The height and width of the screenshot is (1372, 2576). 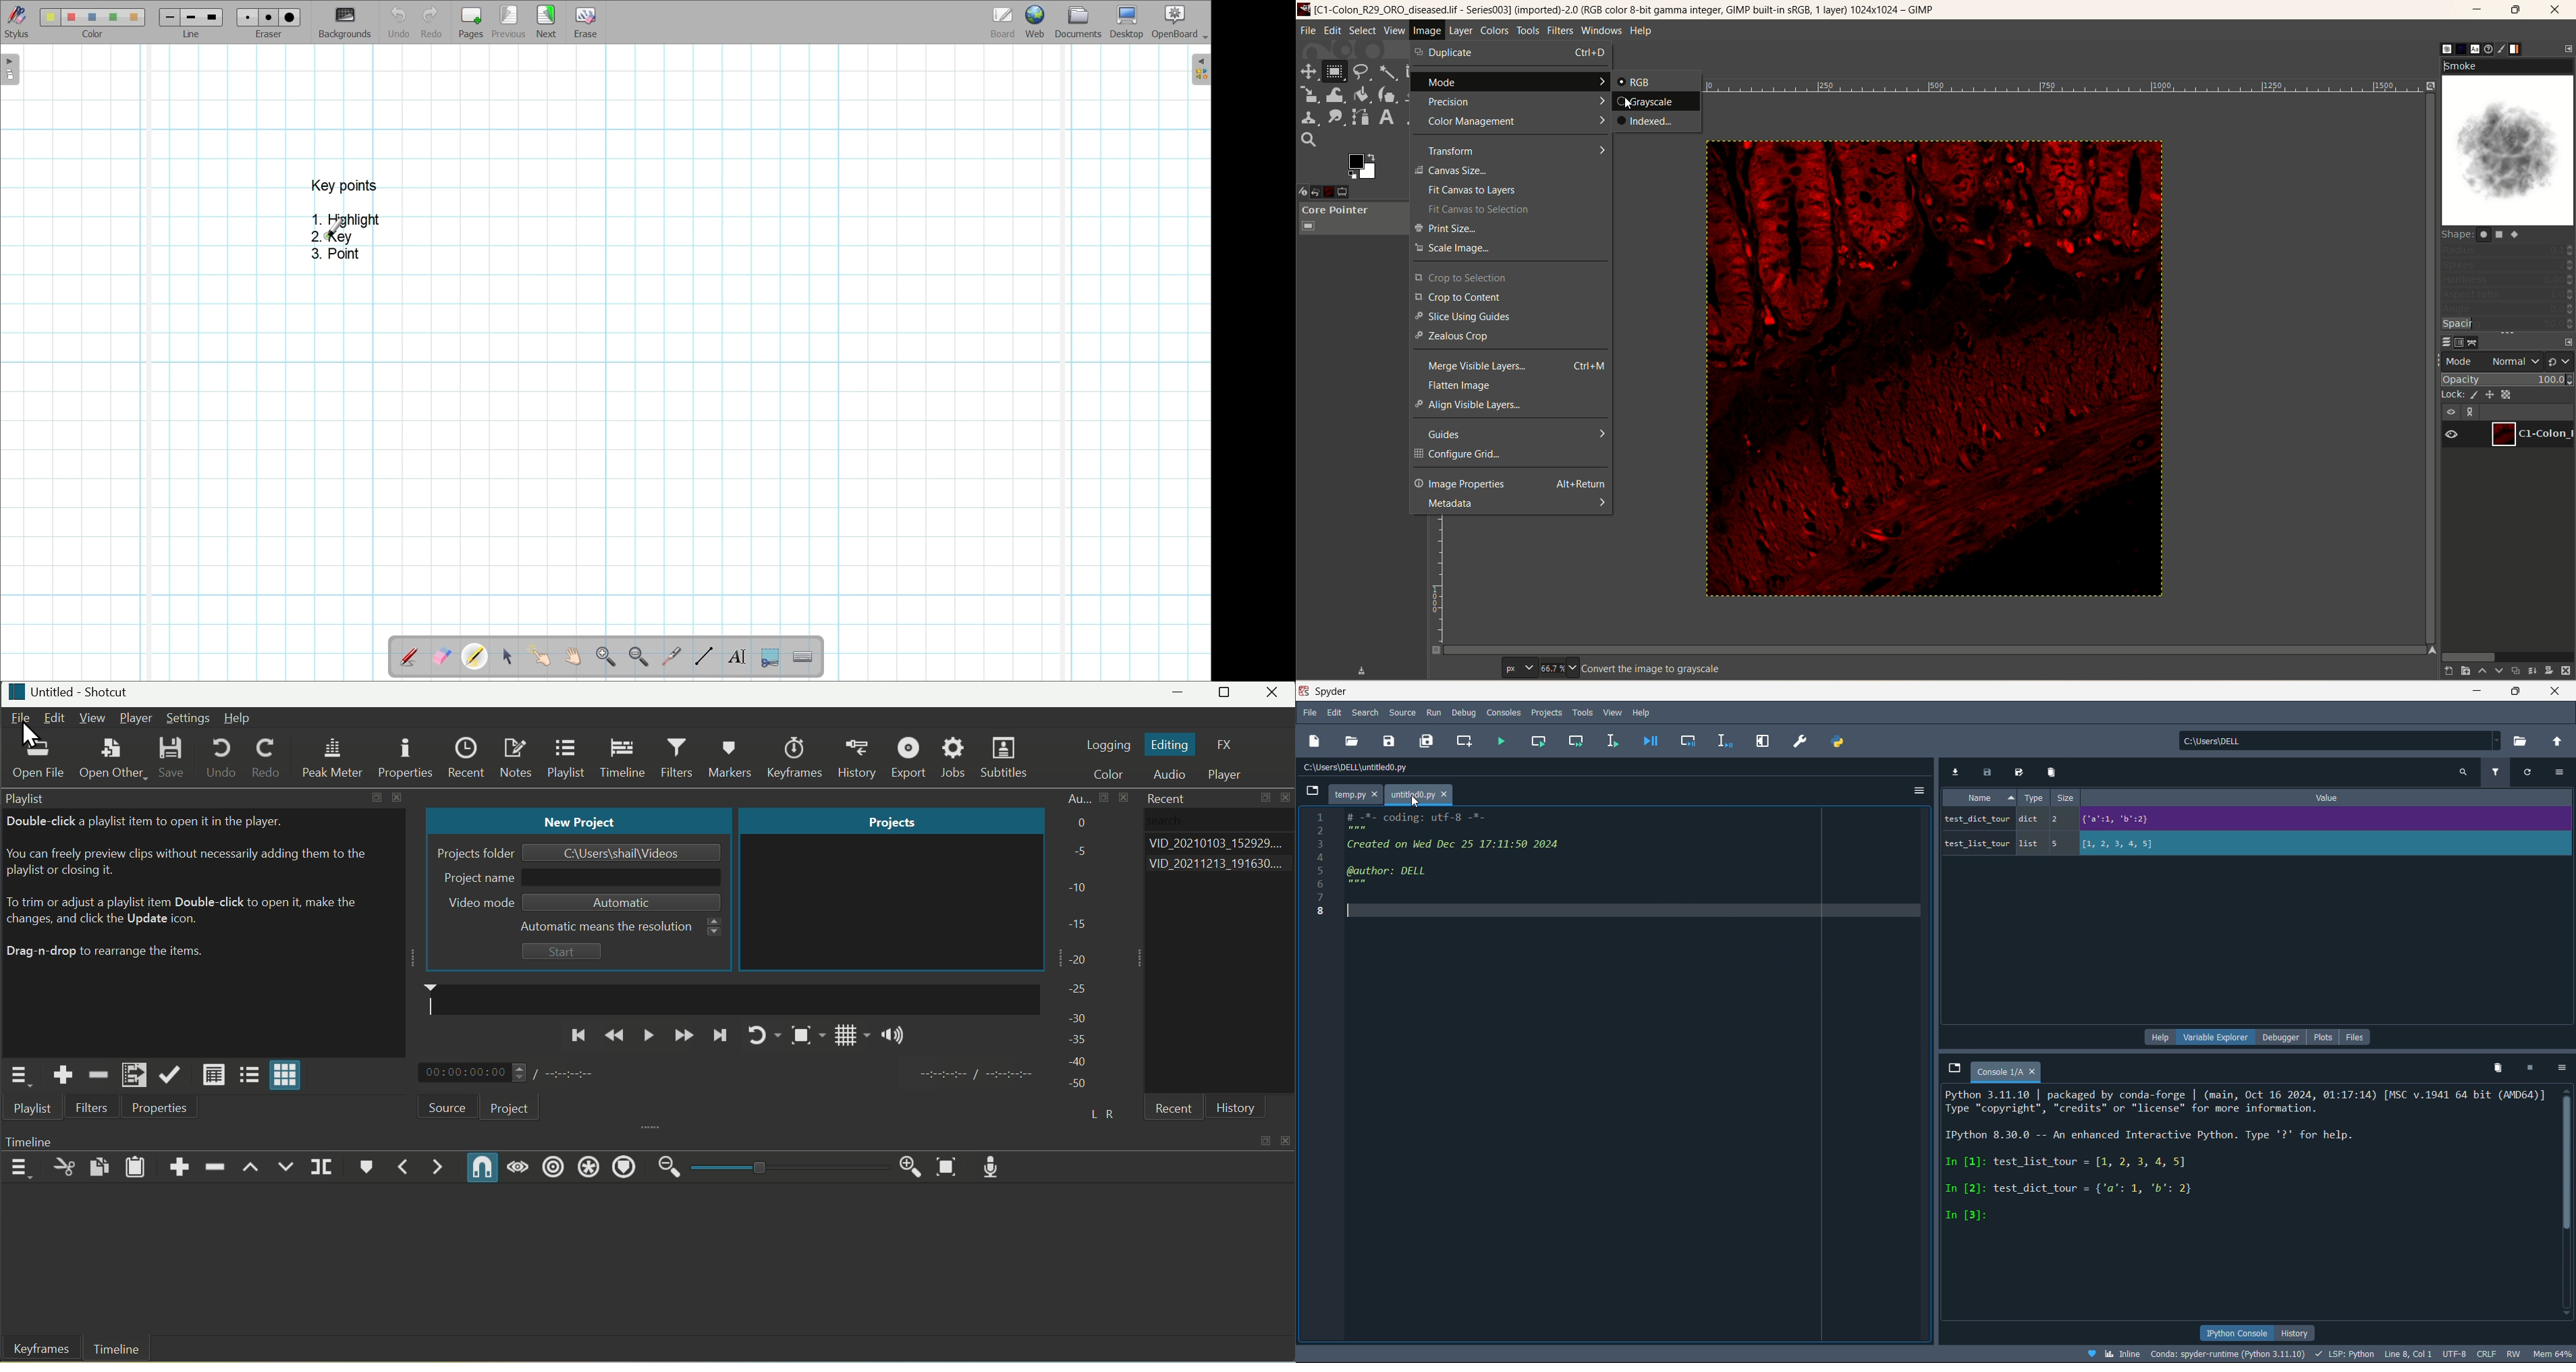 What do you see at coordinates (2446, 343) in the screenshot?
I see `layers` at bounding box center [2446, 343].